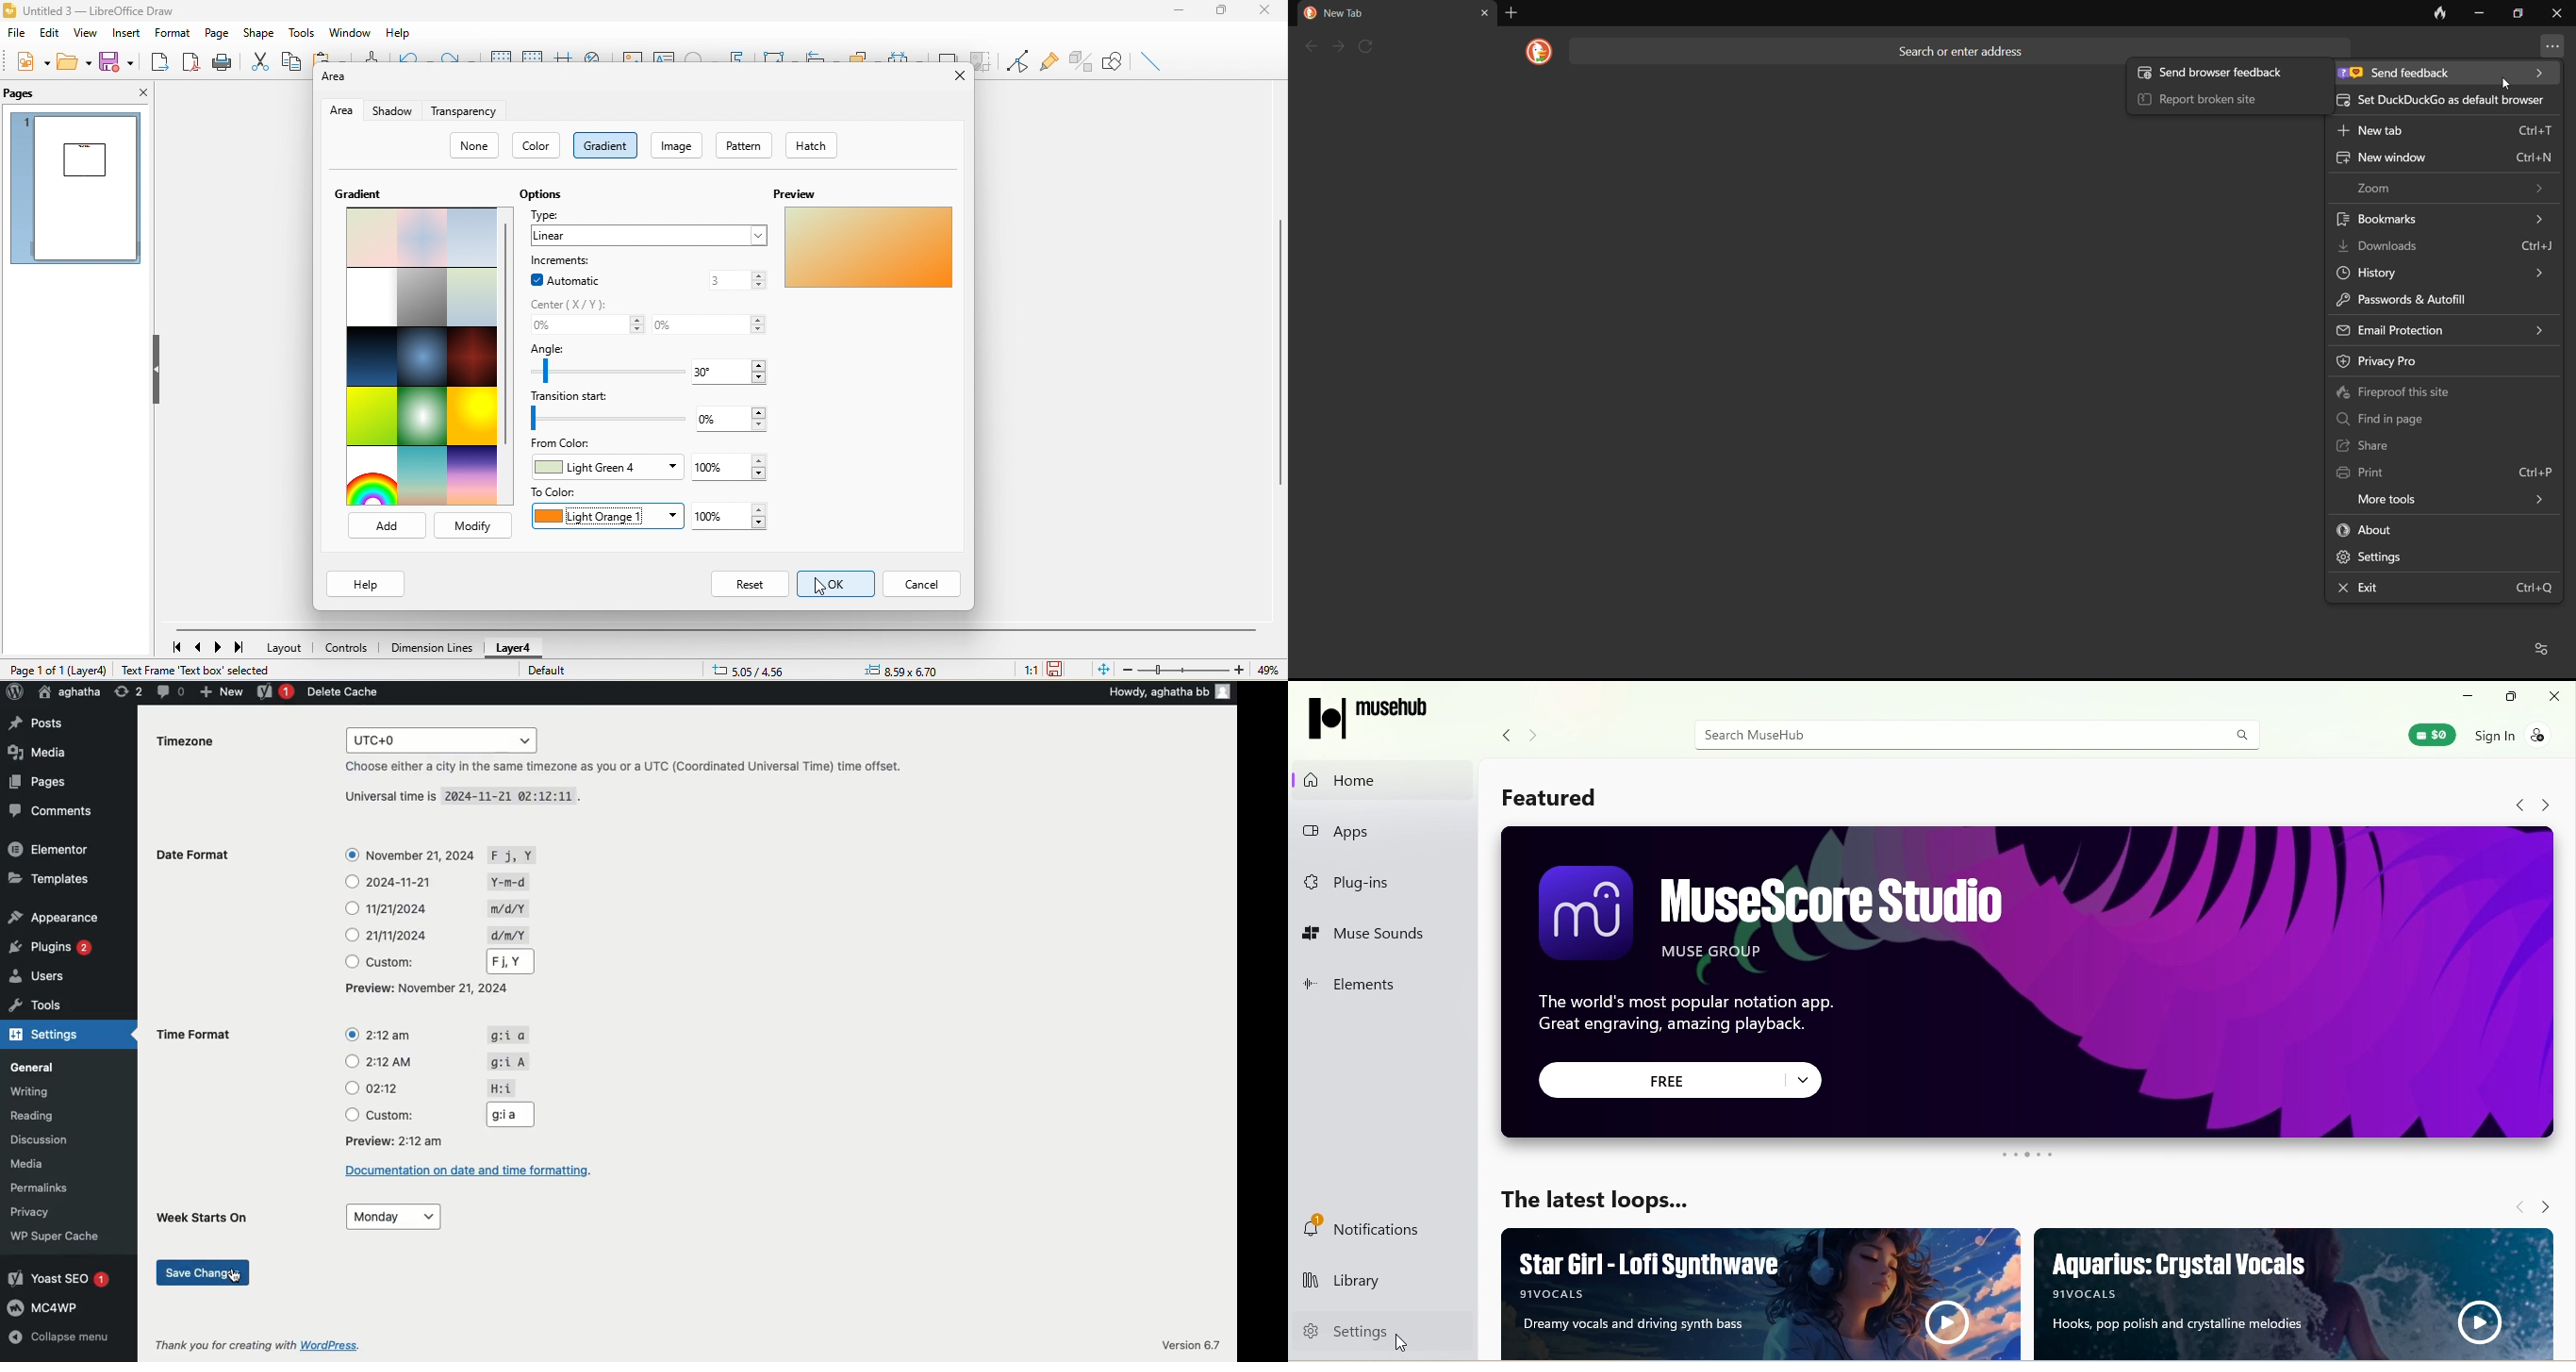  I want to click on Yoast SEO 1, so click(63, 1279).